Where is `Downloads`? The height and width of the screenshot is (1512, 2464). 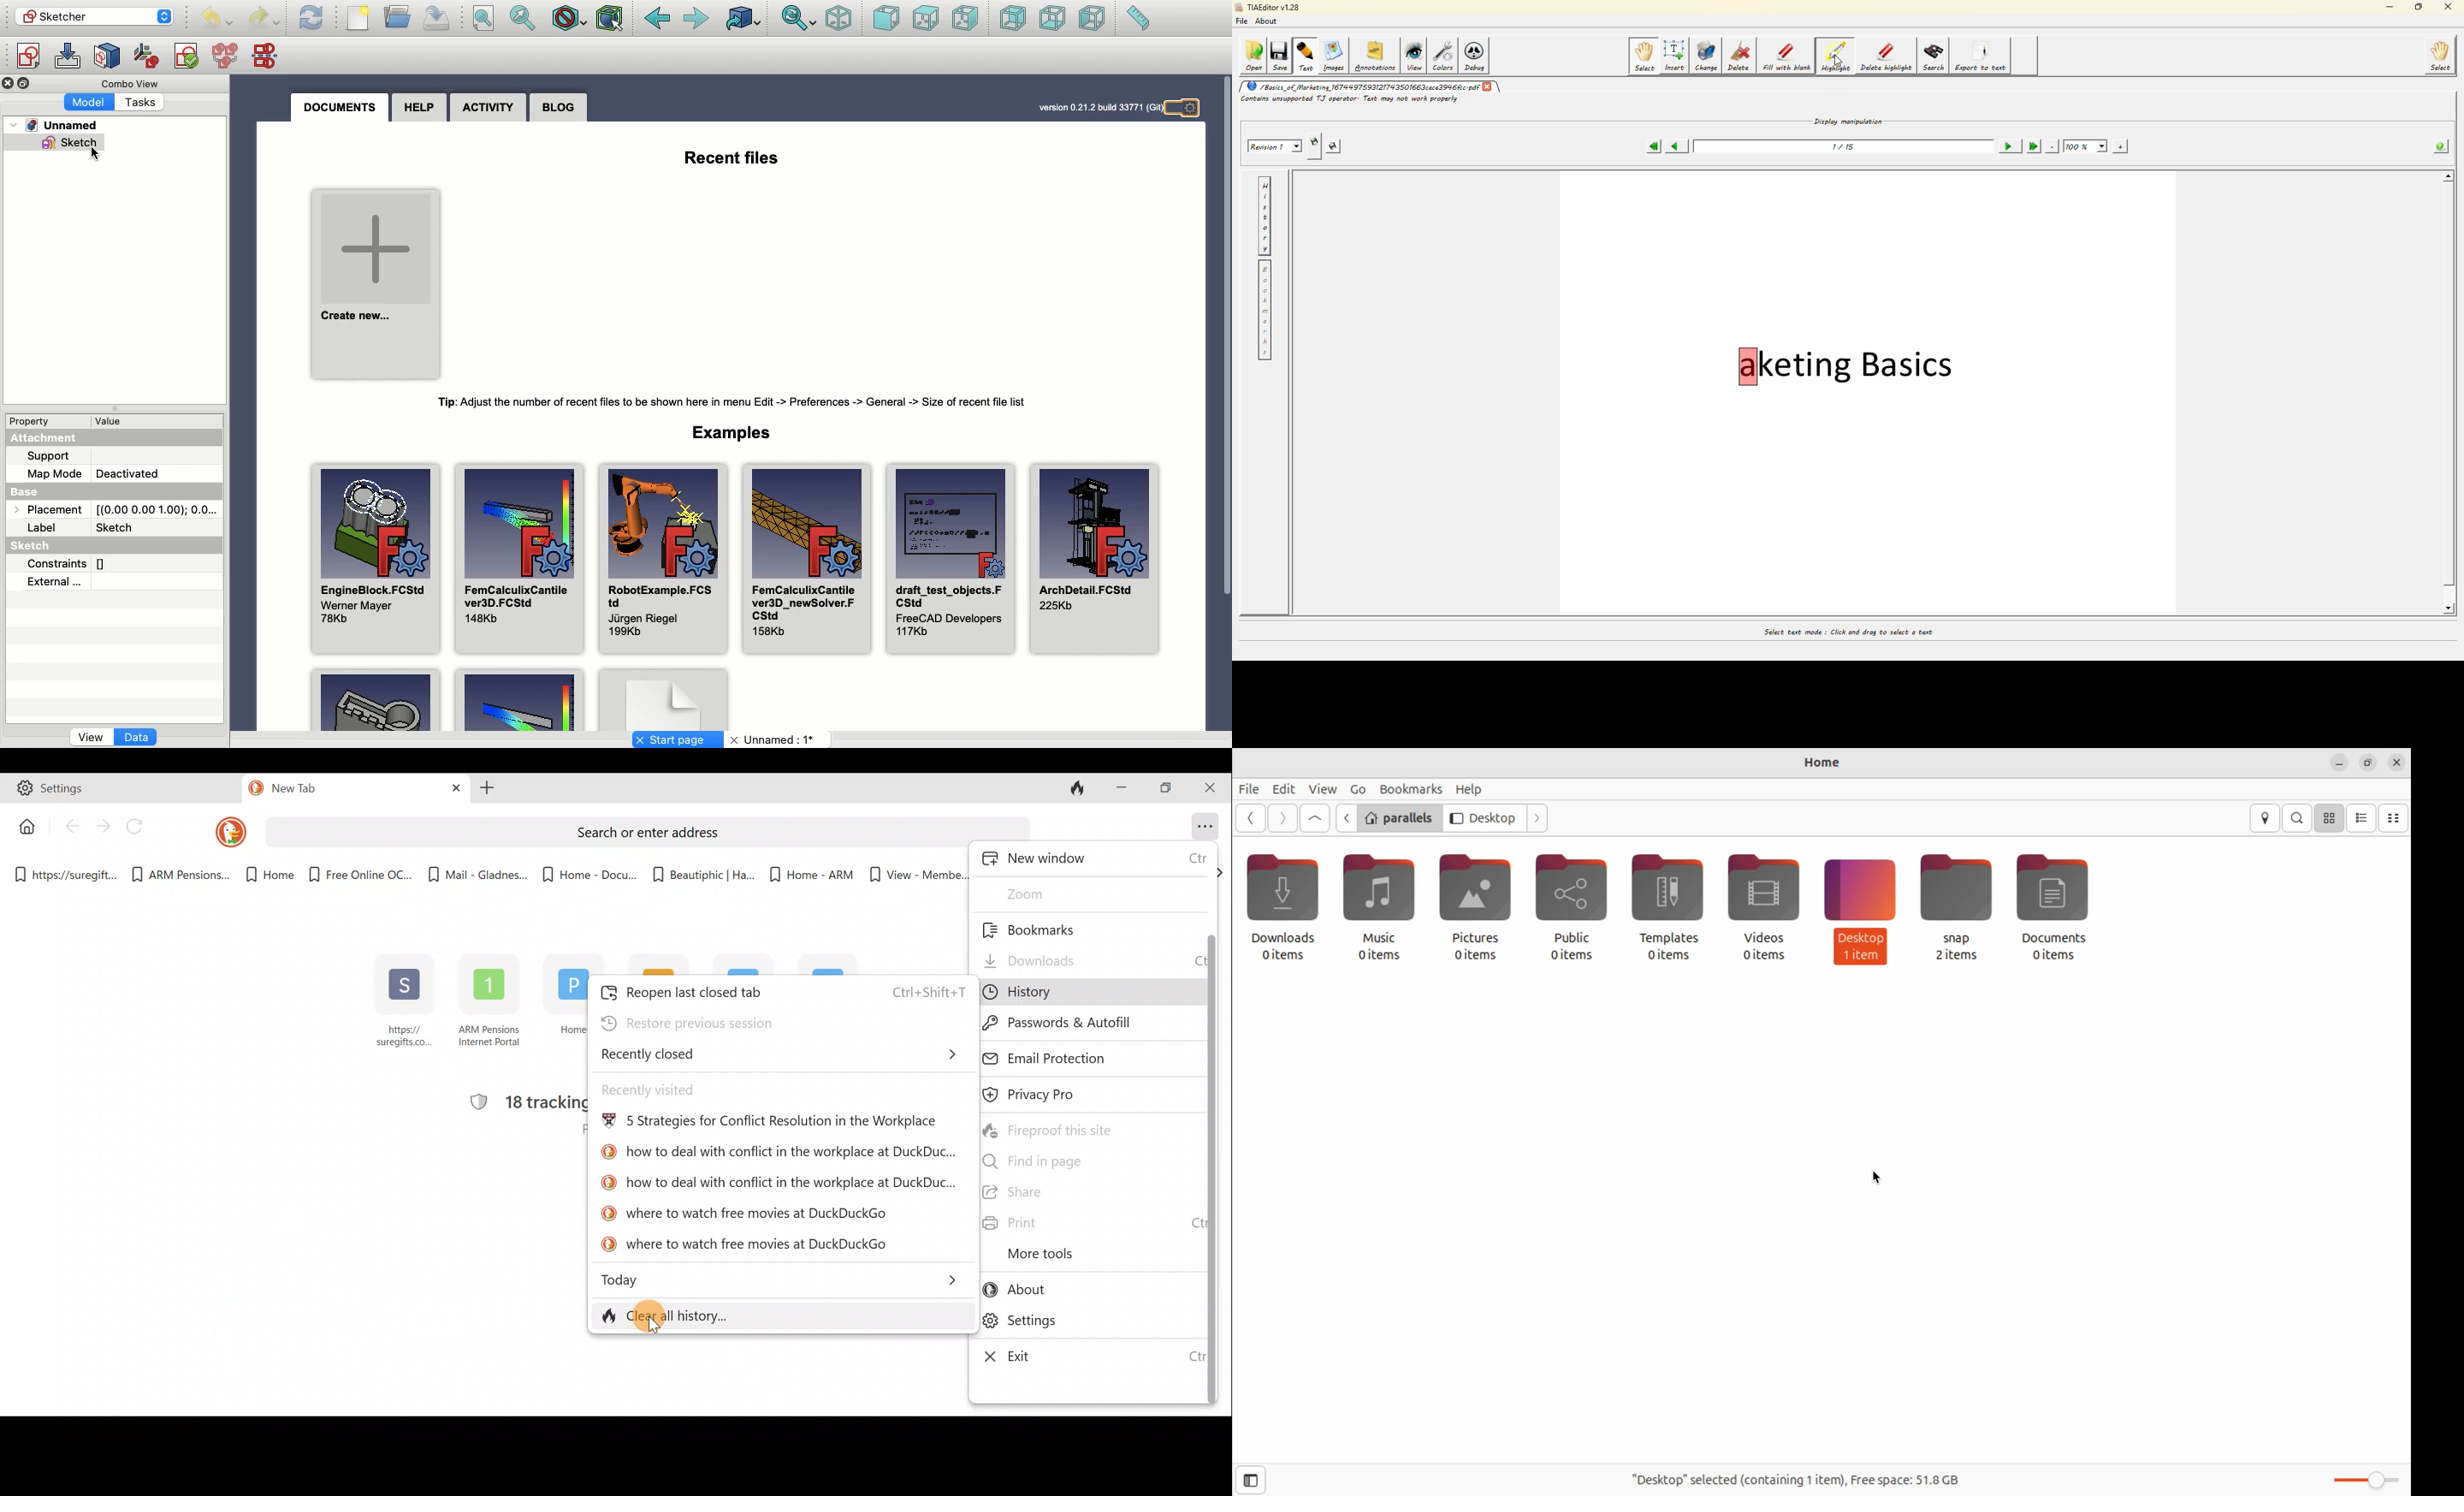
Downloads is located at coordinates (1086, 957).